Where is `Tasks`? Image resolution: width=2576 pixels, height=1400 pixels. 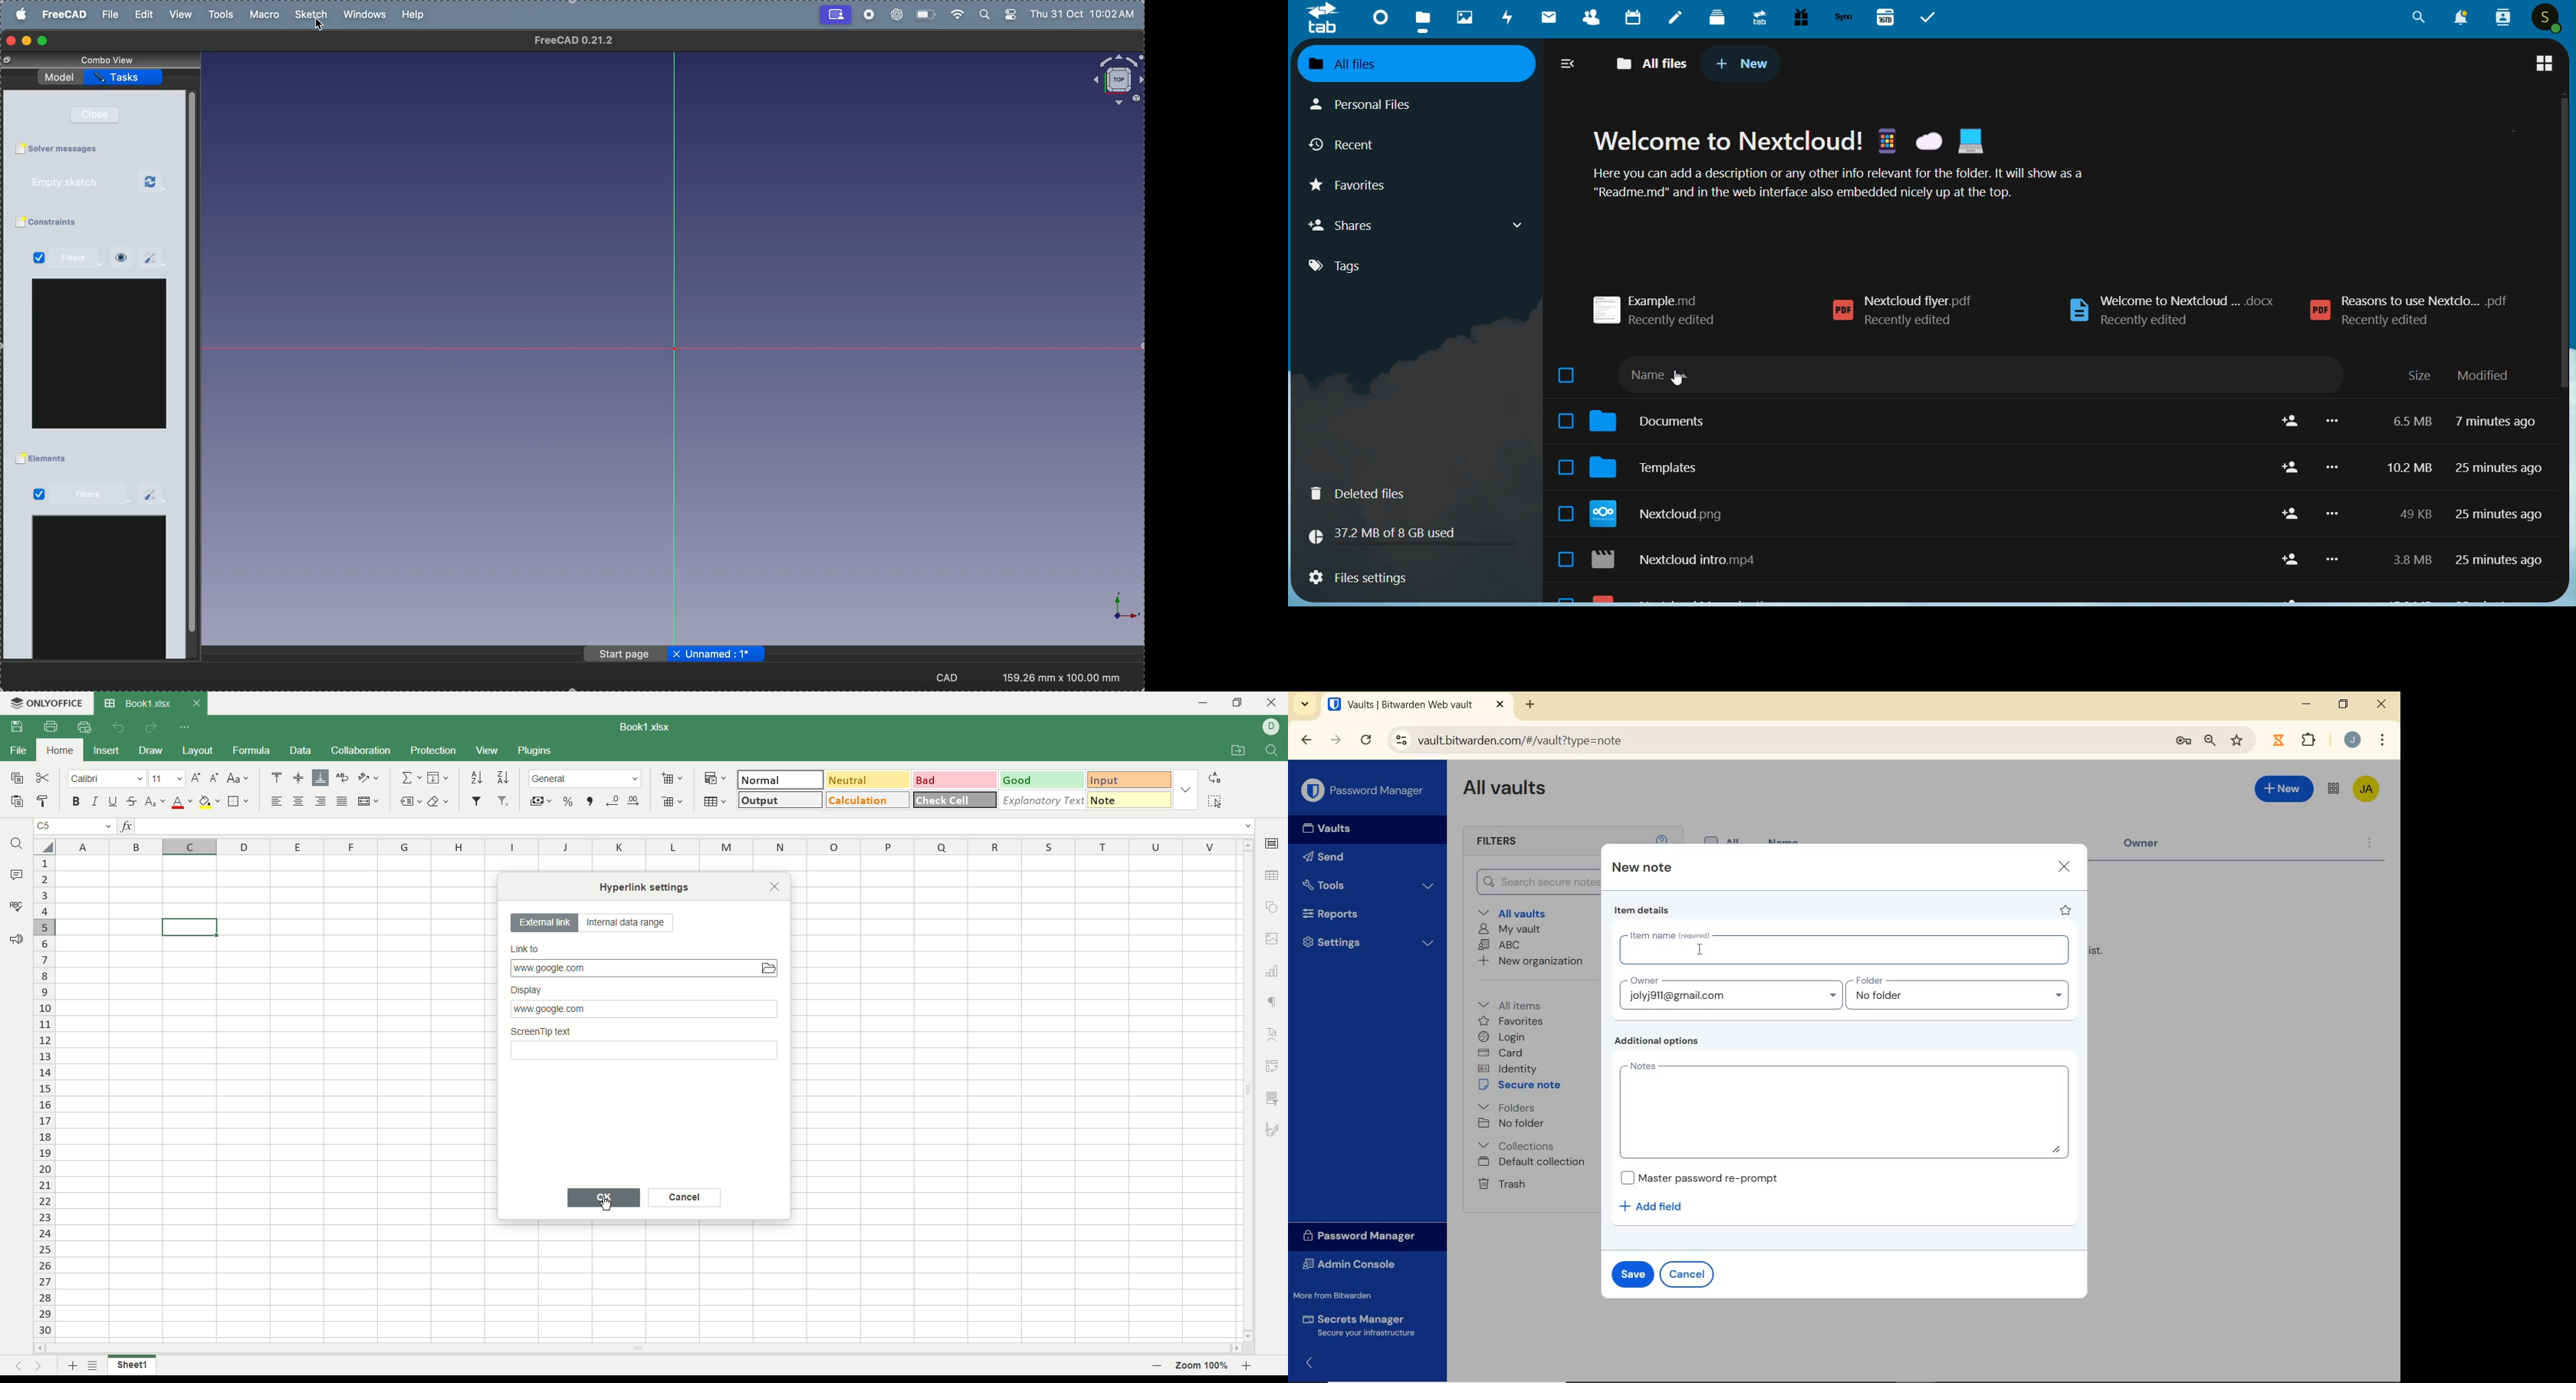
Tasks is located at coordinates (1931, 19).